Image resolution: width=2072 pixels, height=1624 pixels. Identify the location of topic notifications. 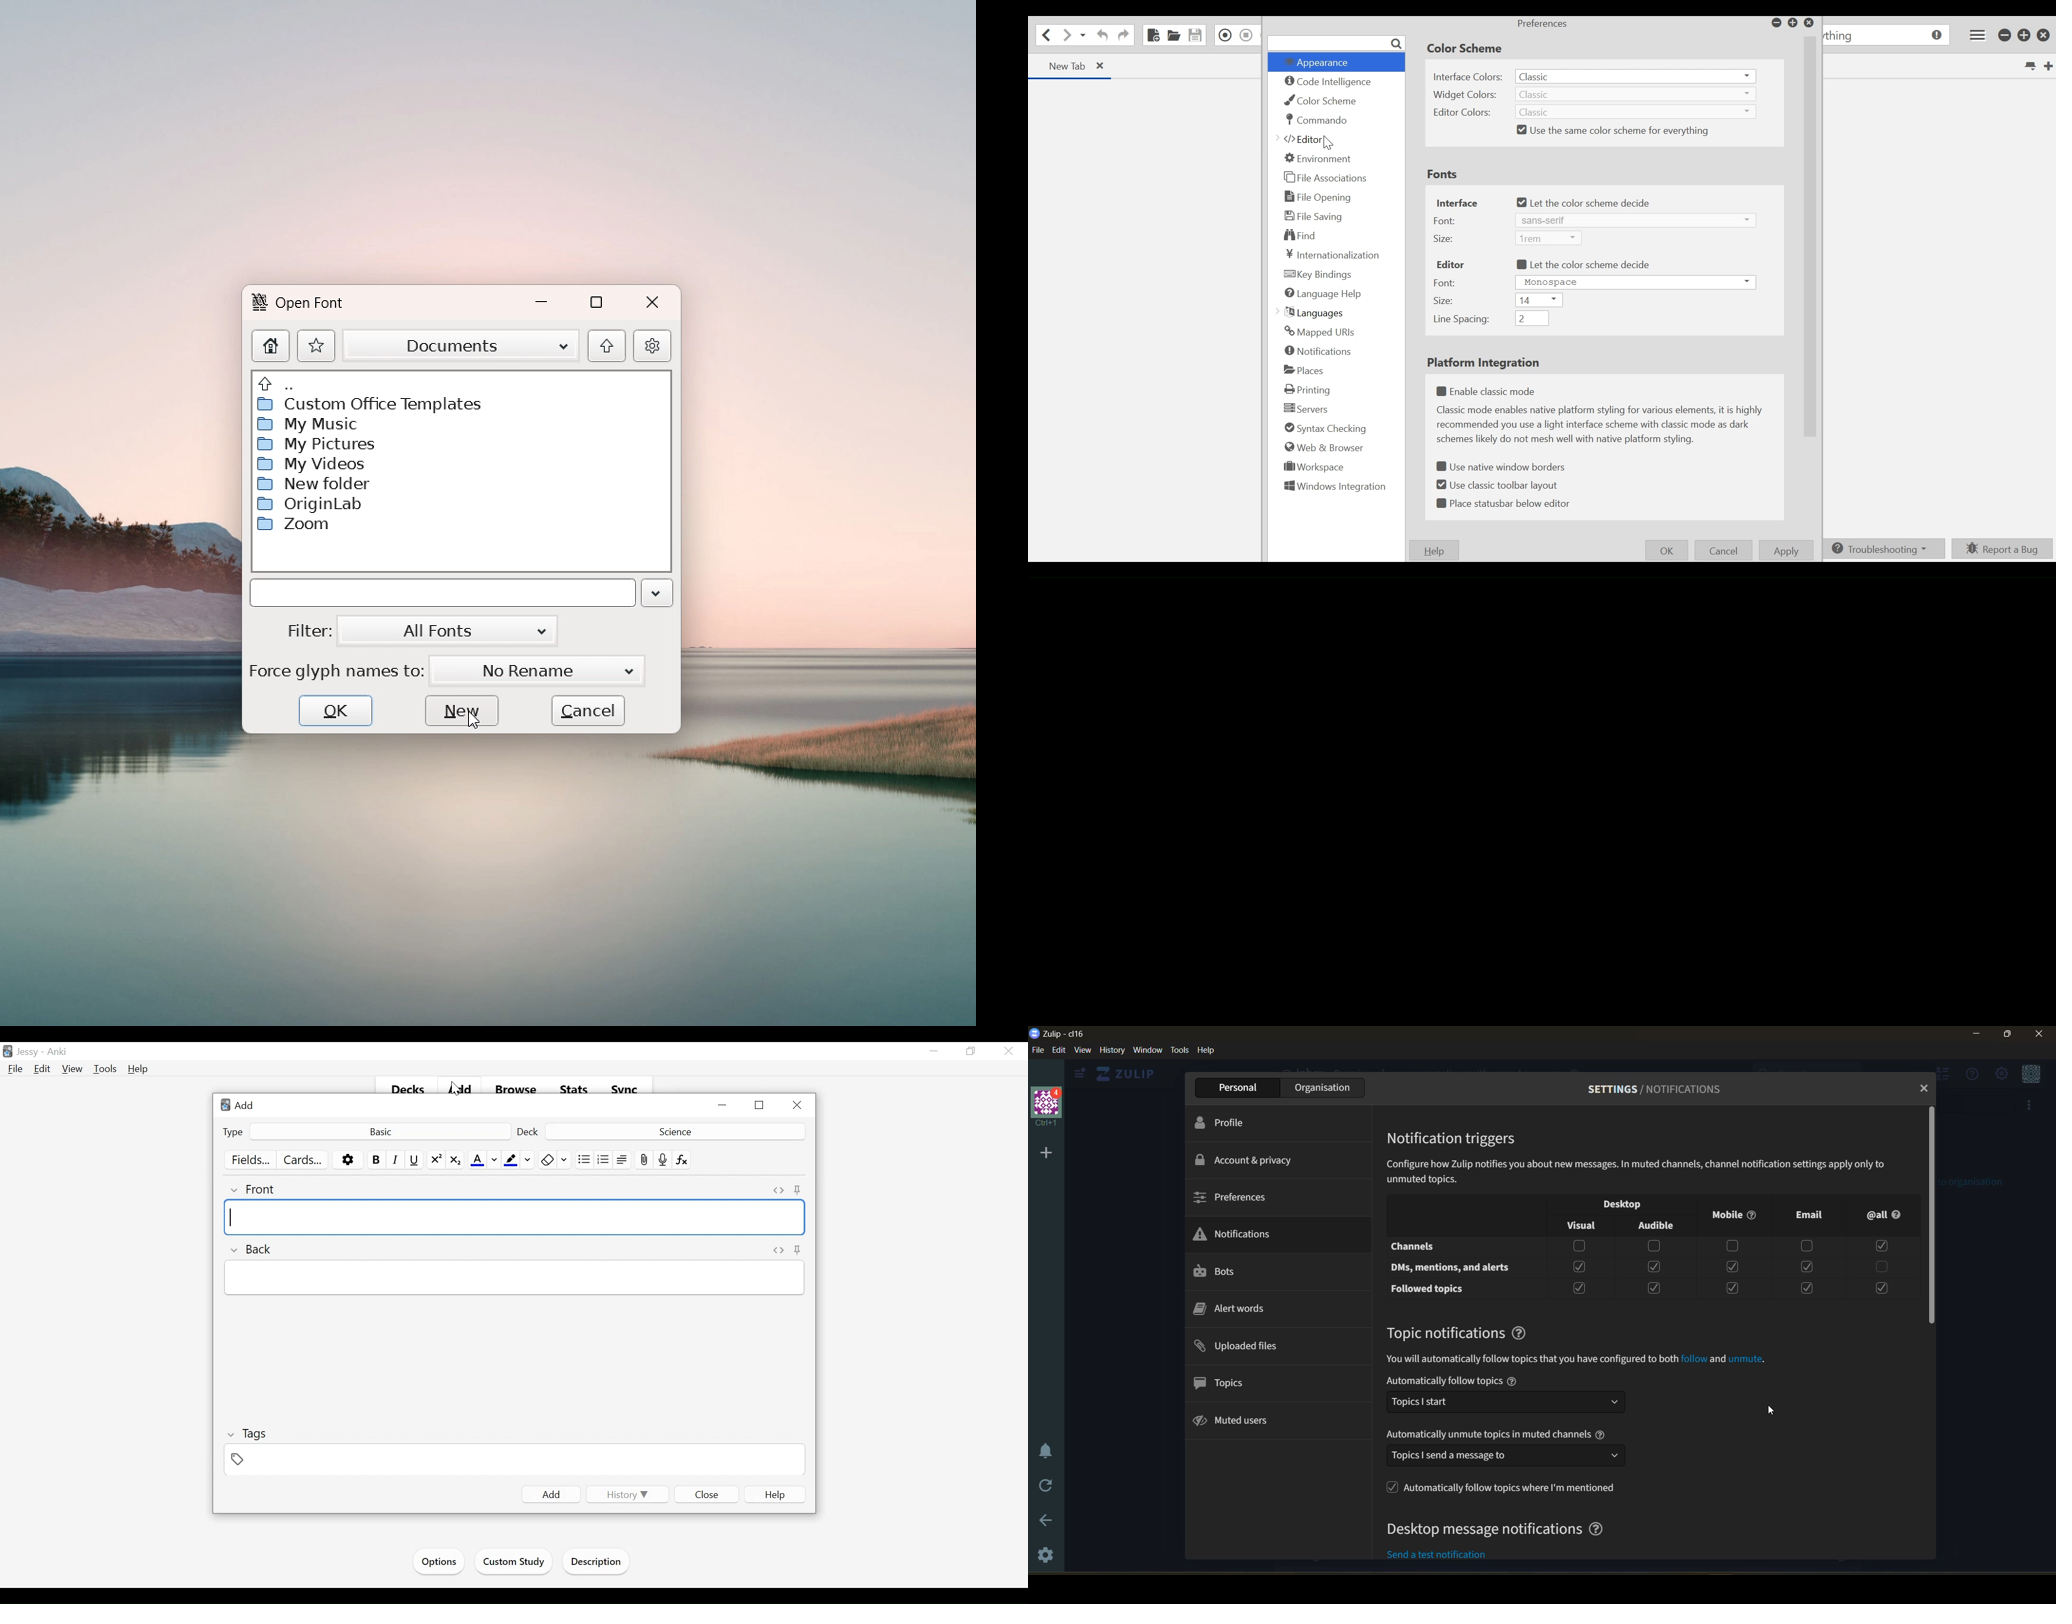
(1464, 1333).